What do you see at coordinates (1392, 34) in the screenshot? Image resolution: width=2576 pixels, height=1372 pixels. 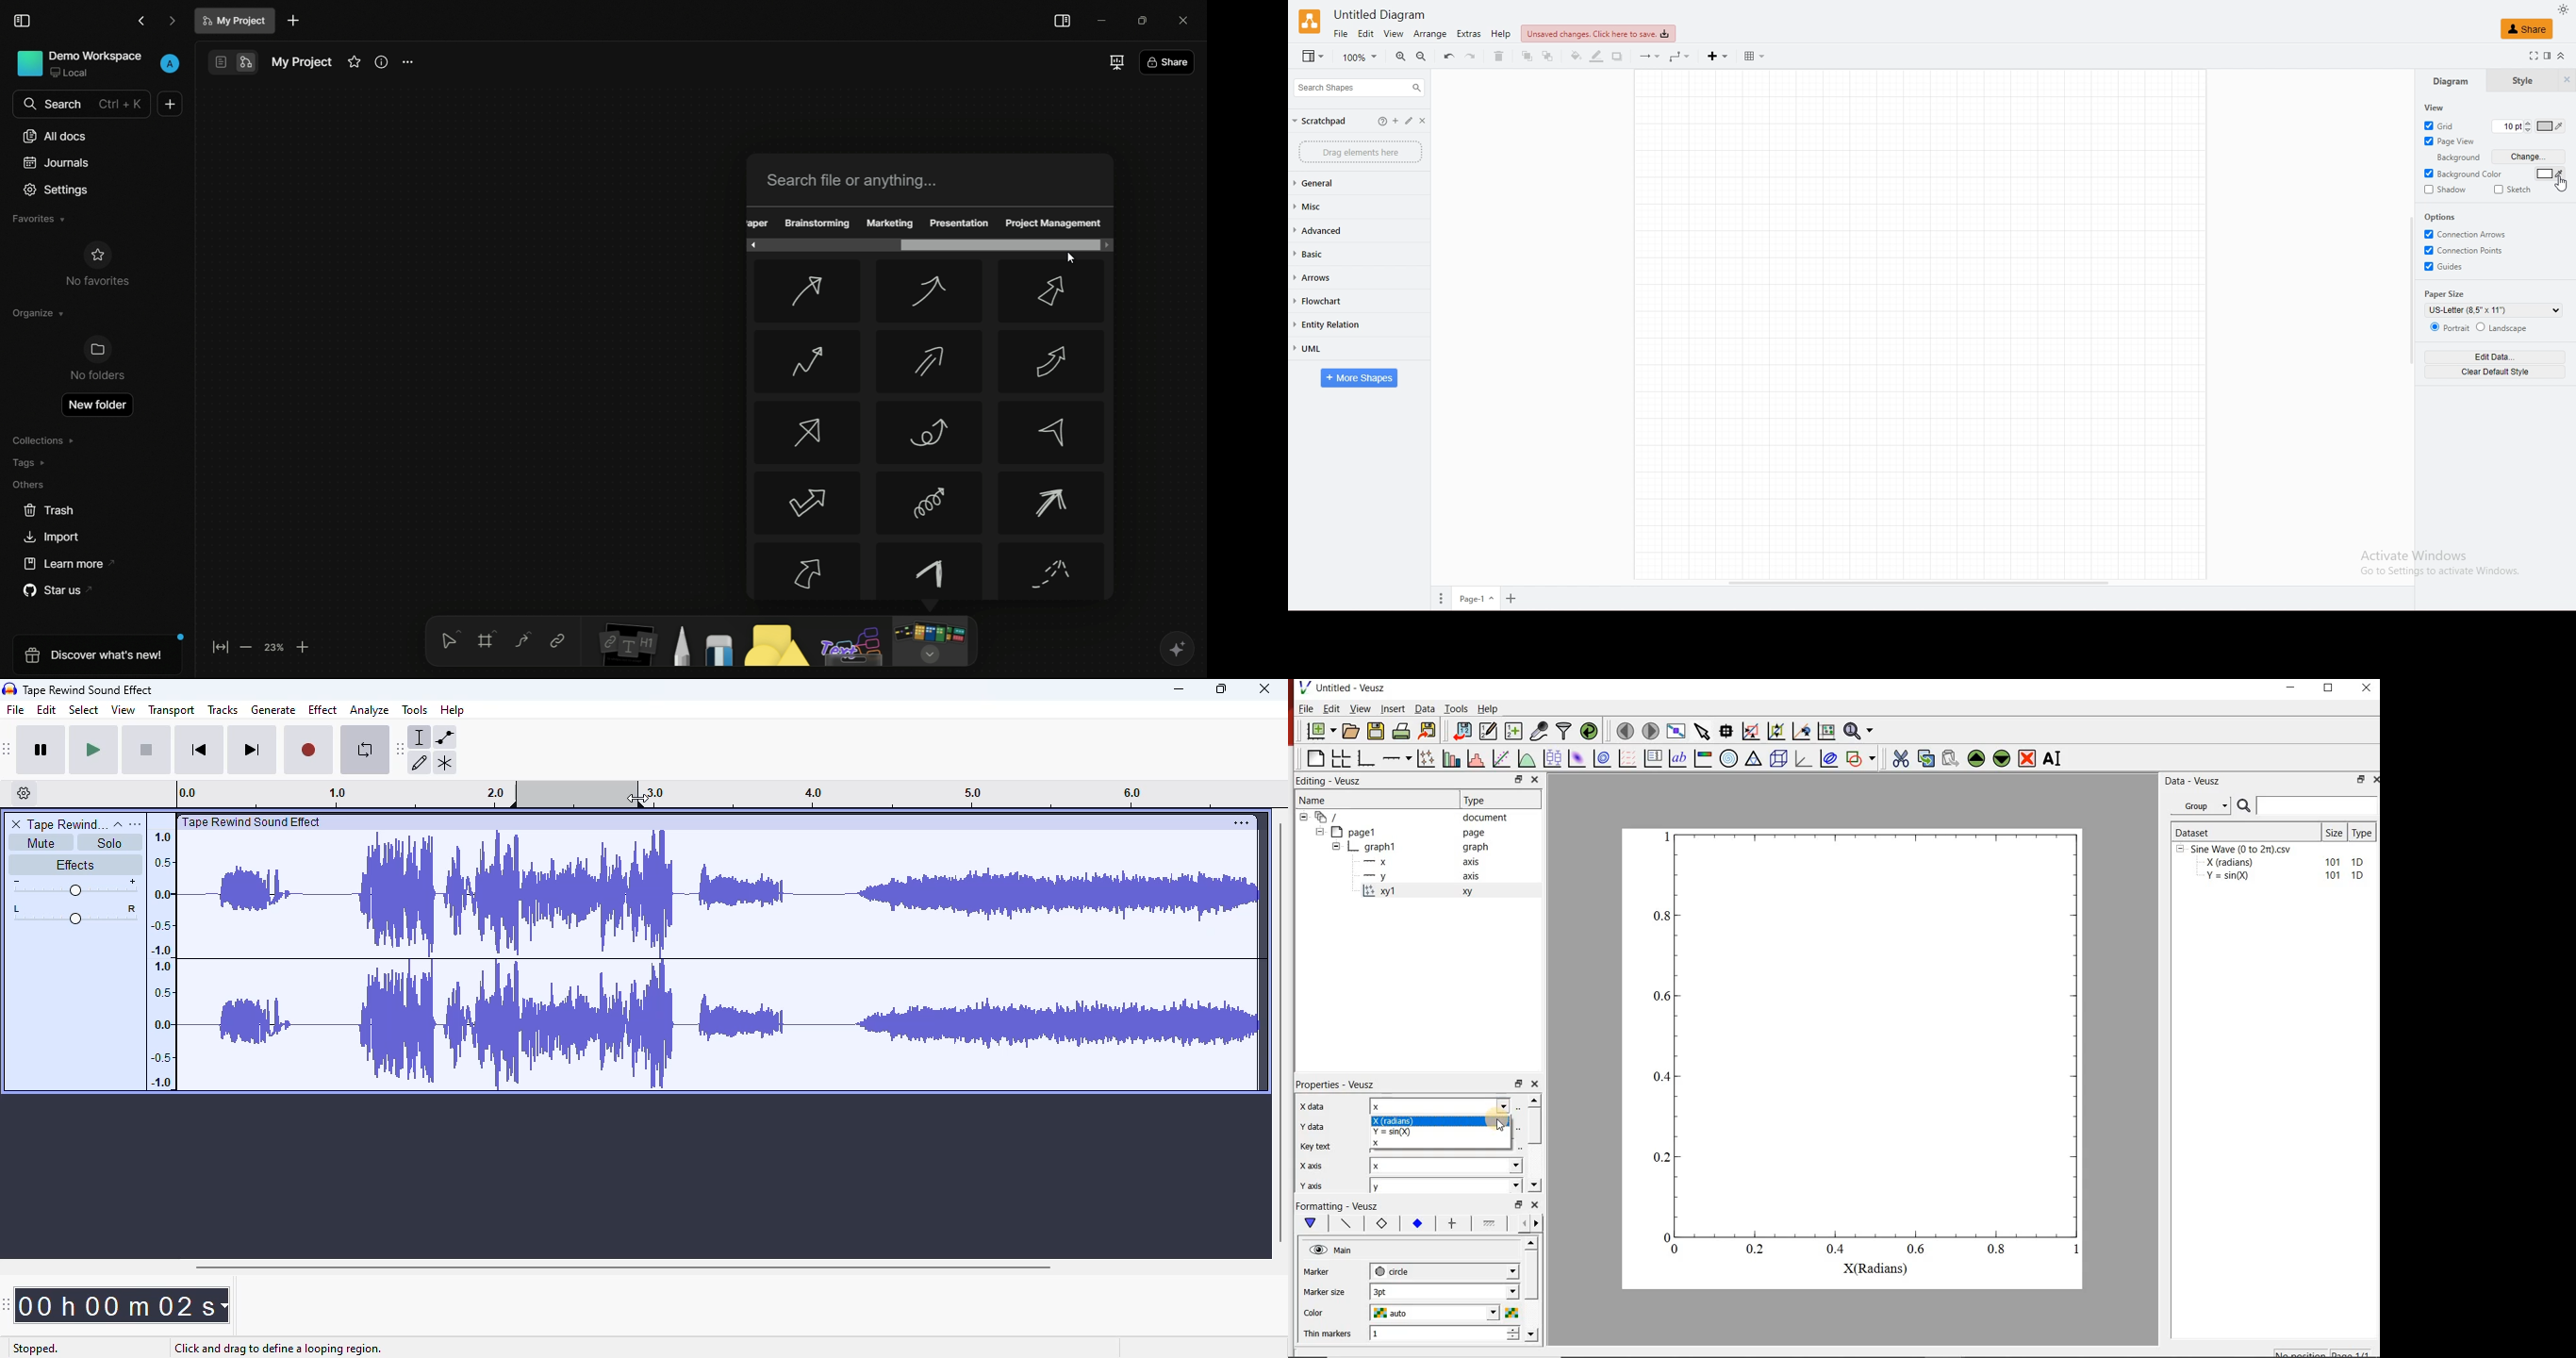 I see `view` at bounding box center [1392, 34].